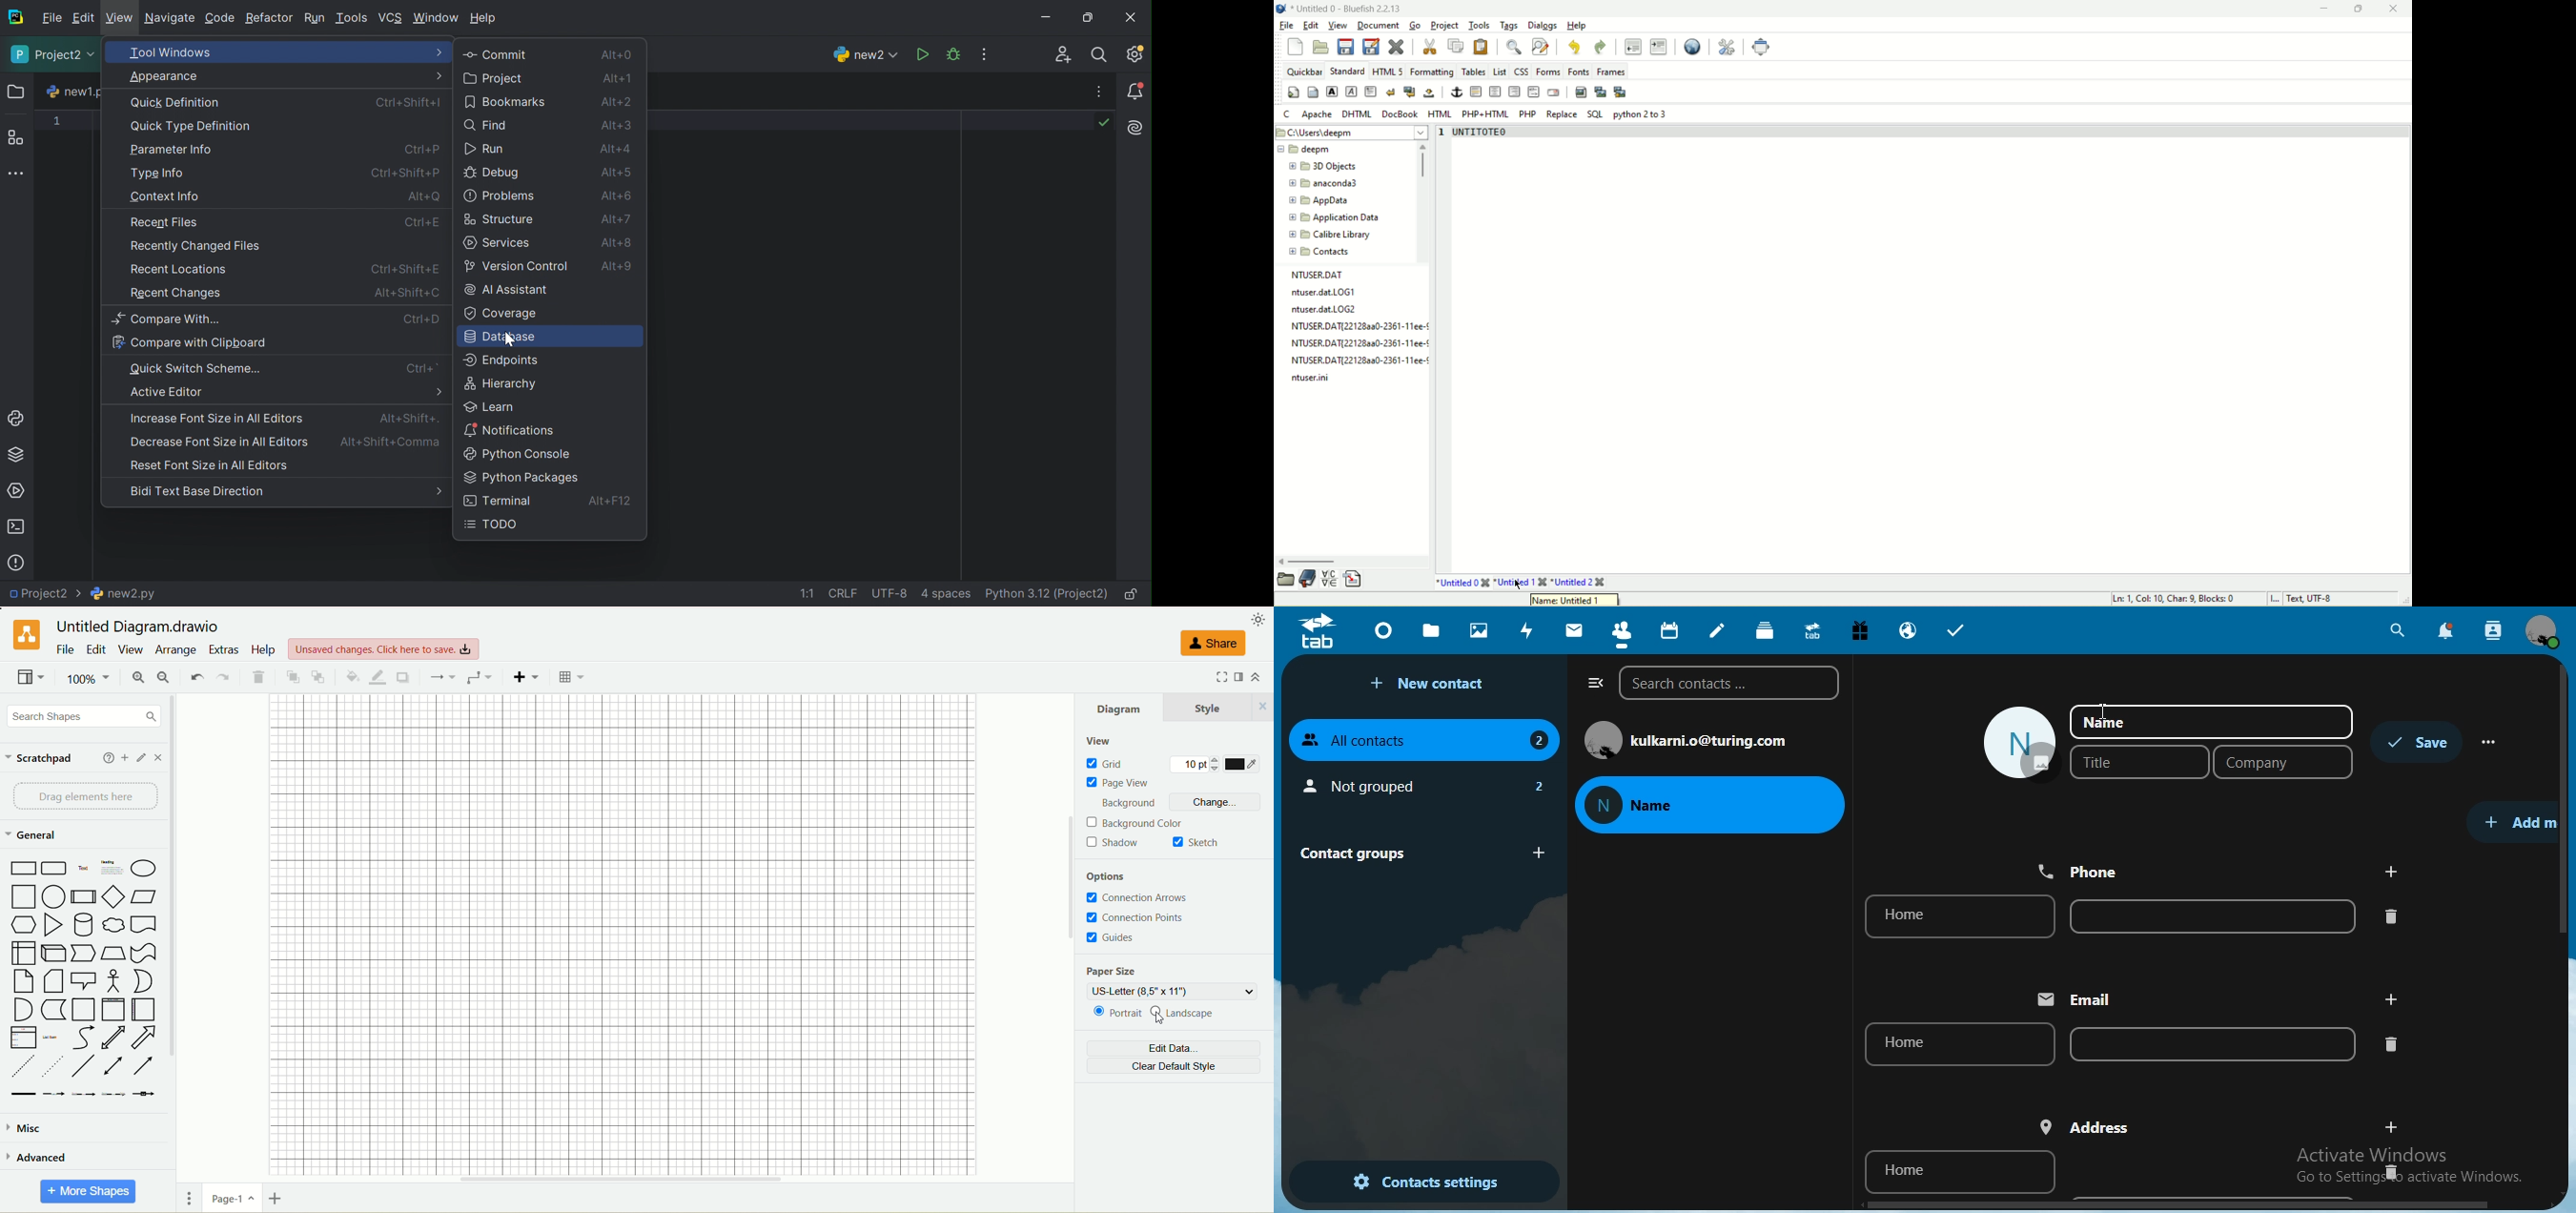  I want to click on home, so click(1959, 1045).